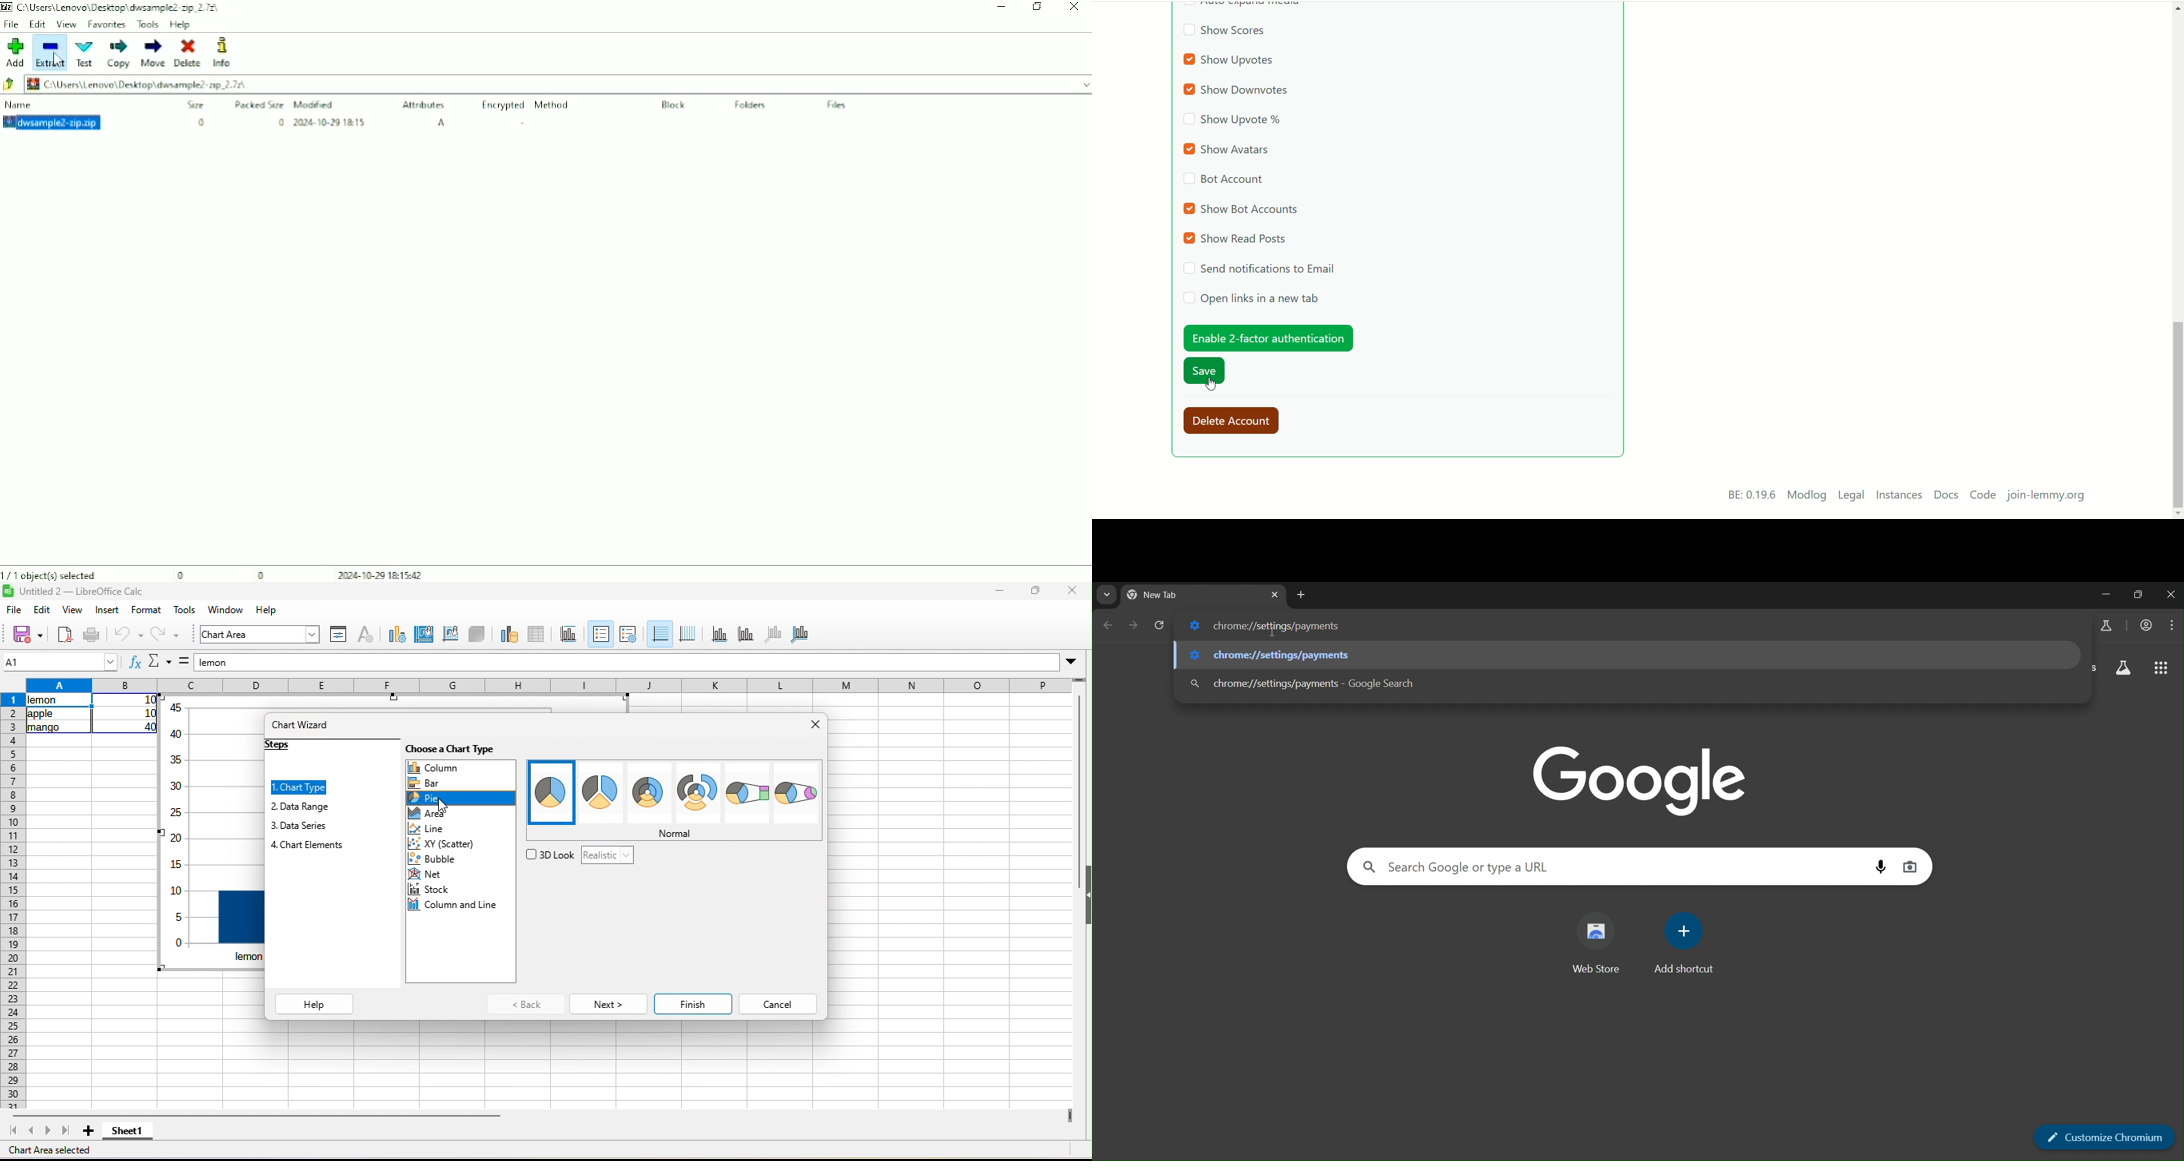 Image resolution: width=2184 pixels, height=1176 pixels. What do you see at coordinates (2104, 595) in the screenshot?
I see `minimize` at bounding box center [2104, 595].